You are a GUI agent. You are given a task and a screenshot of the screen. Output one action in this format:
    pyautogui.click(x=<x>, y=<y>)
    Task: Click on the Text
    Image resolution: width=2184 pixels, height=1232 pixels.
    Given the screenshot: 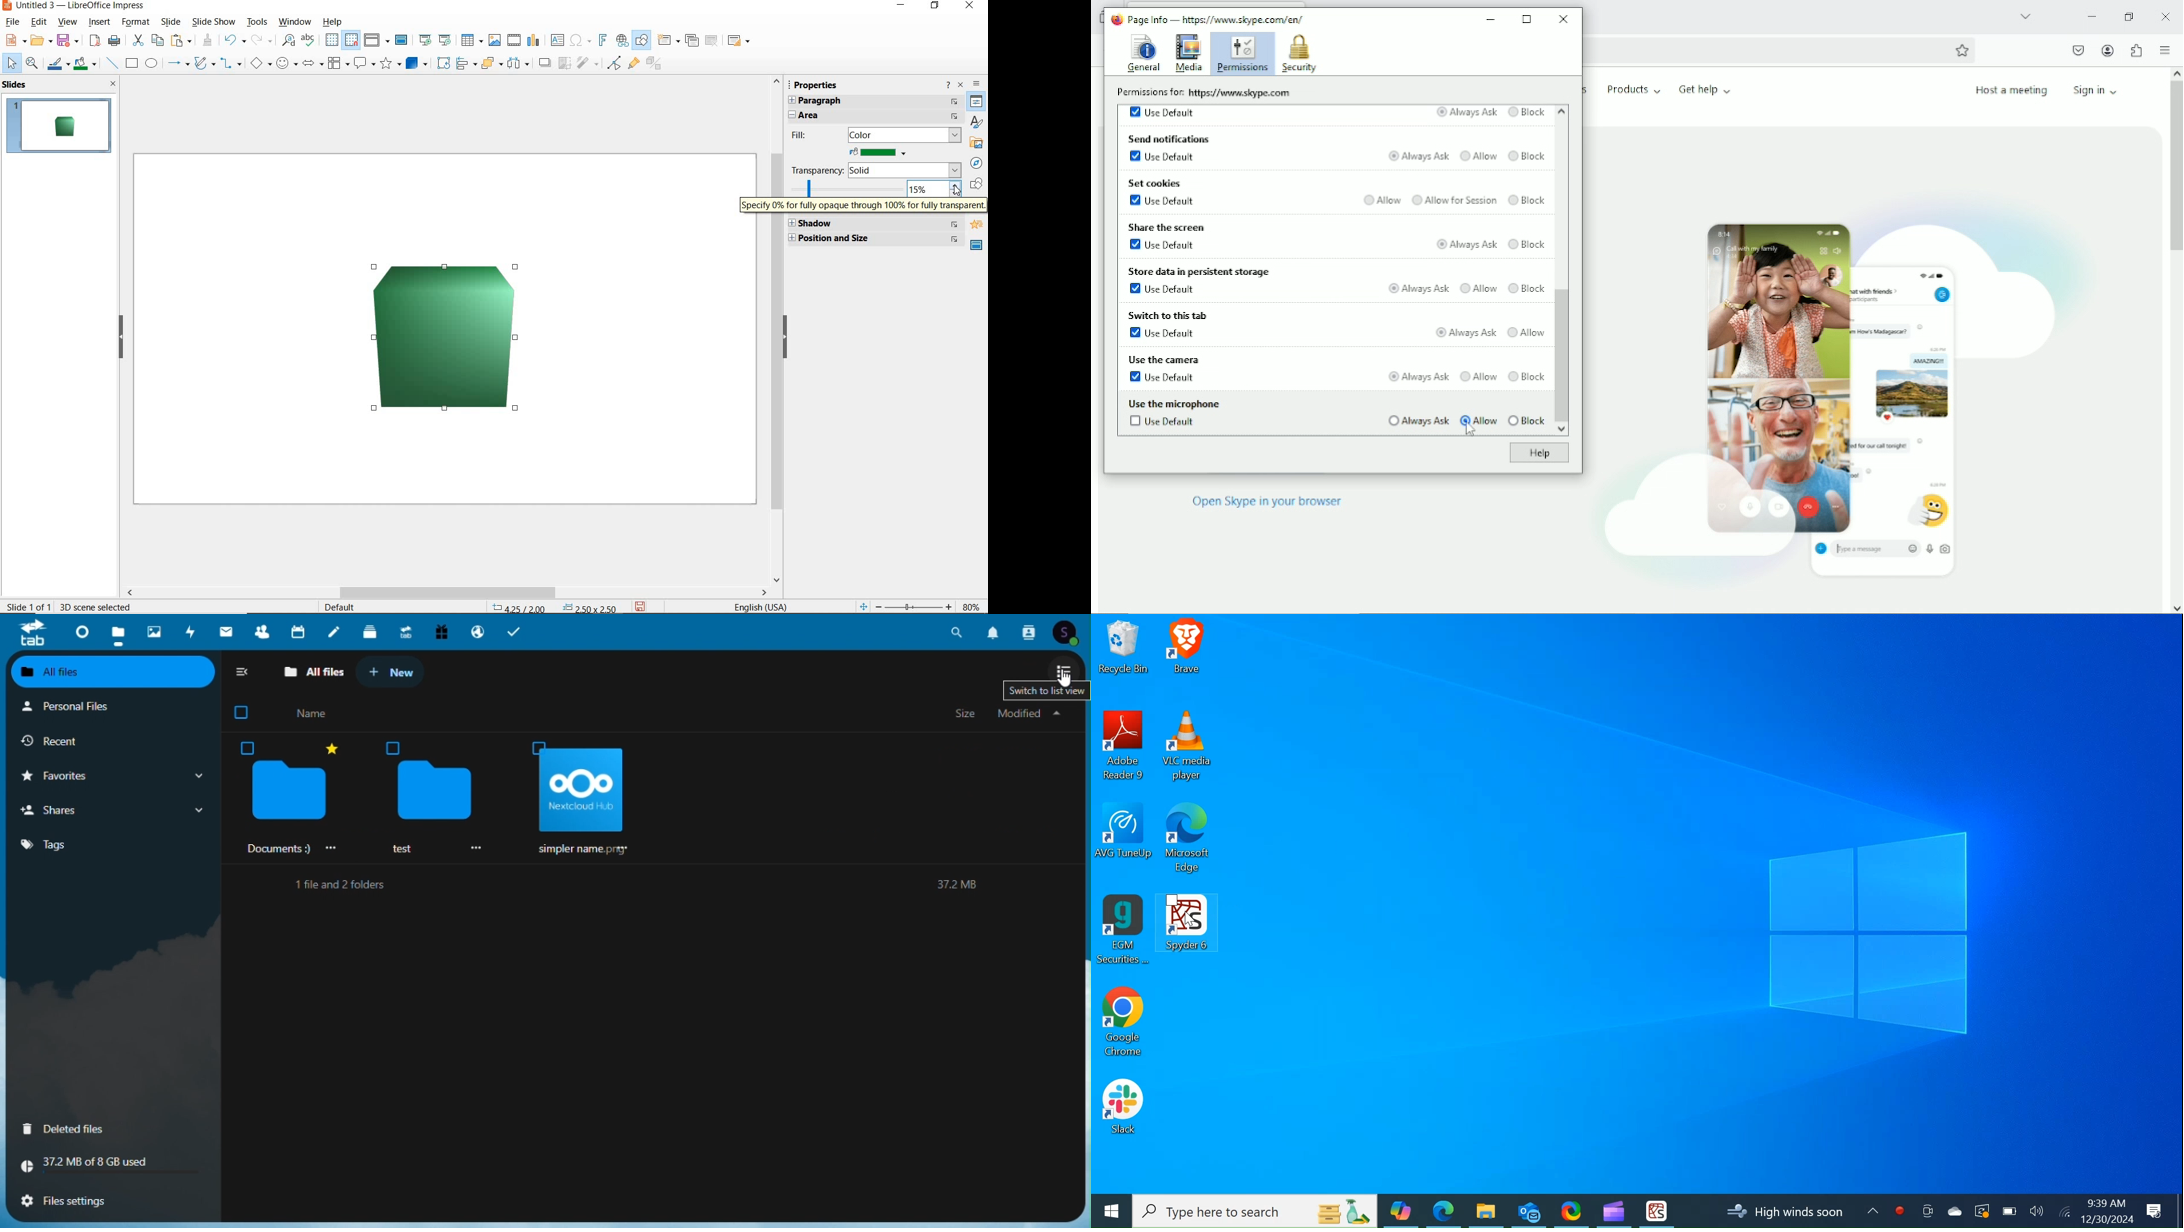 What is the action you would take?
    pyautogui.click(x=1049, y=690)
    